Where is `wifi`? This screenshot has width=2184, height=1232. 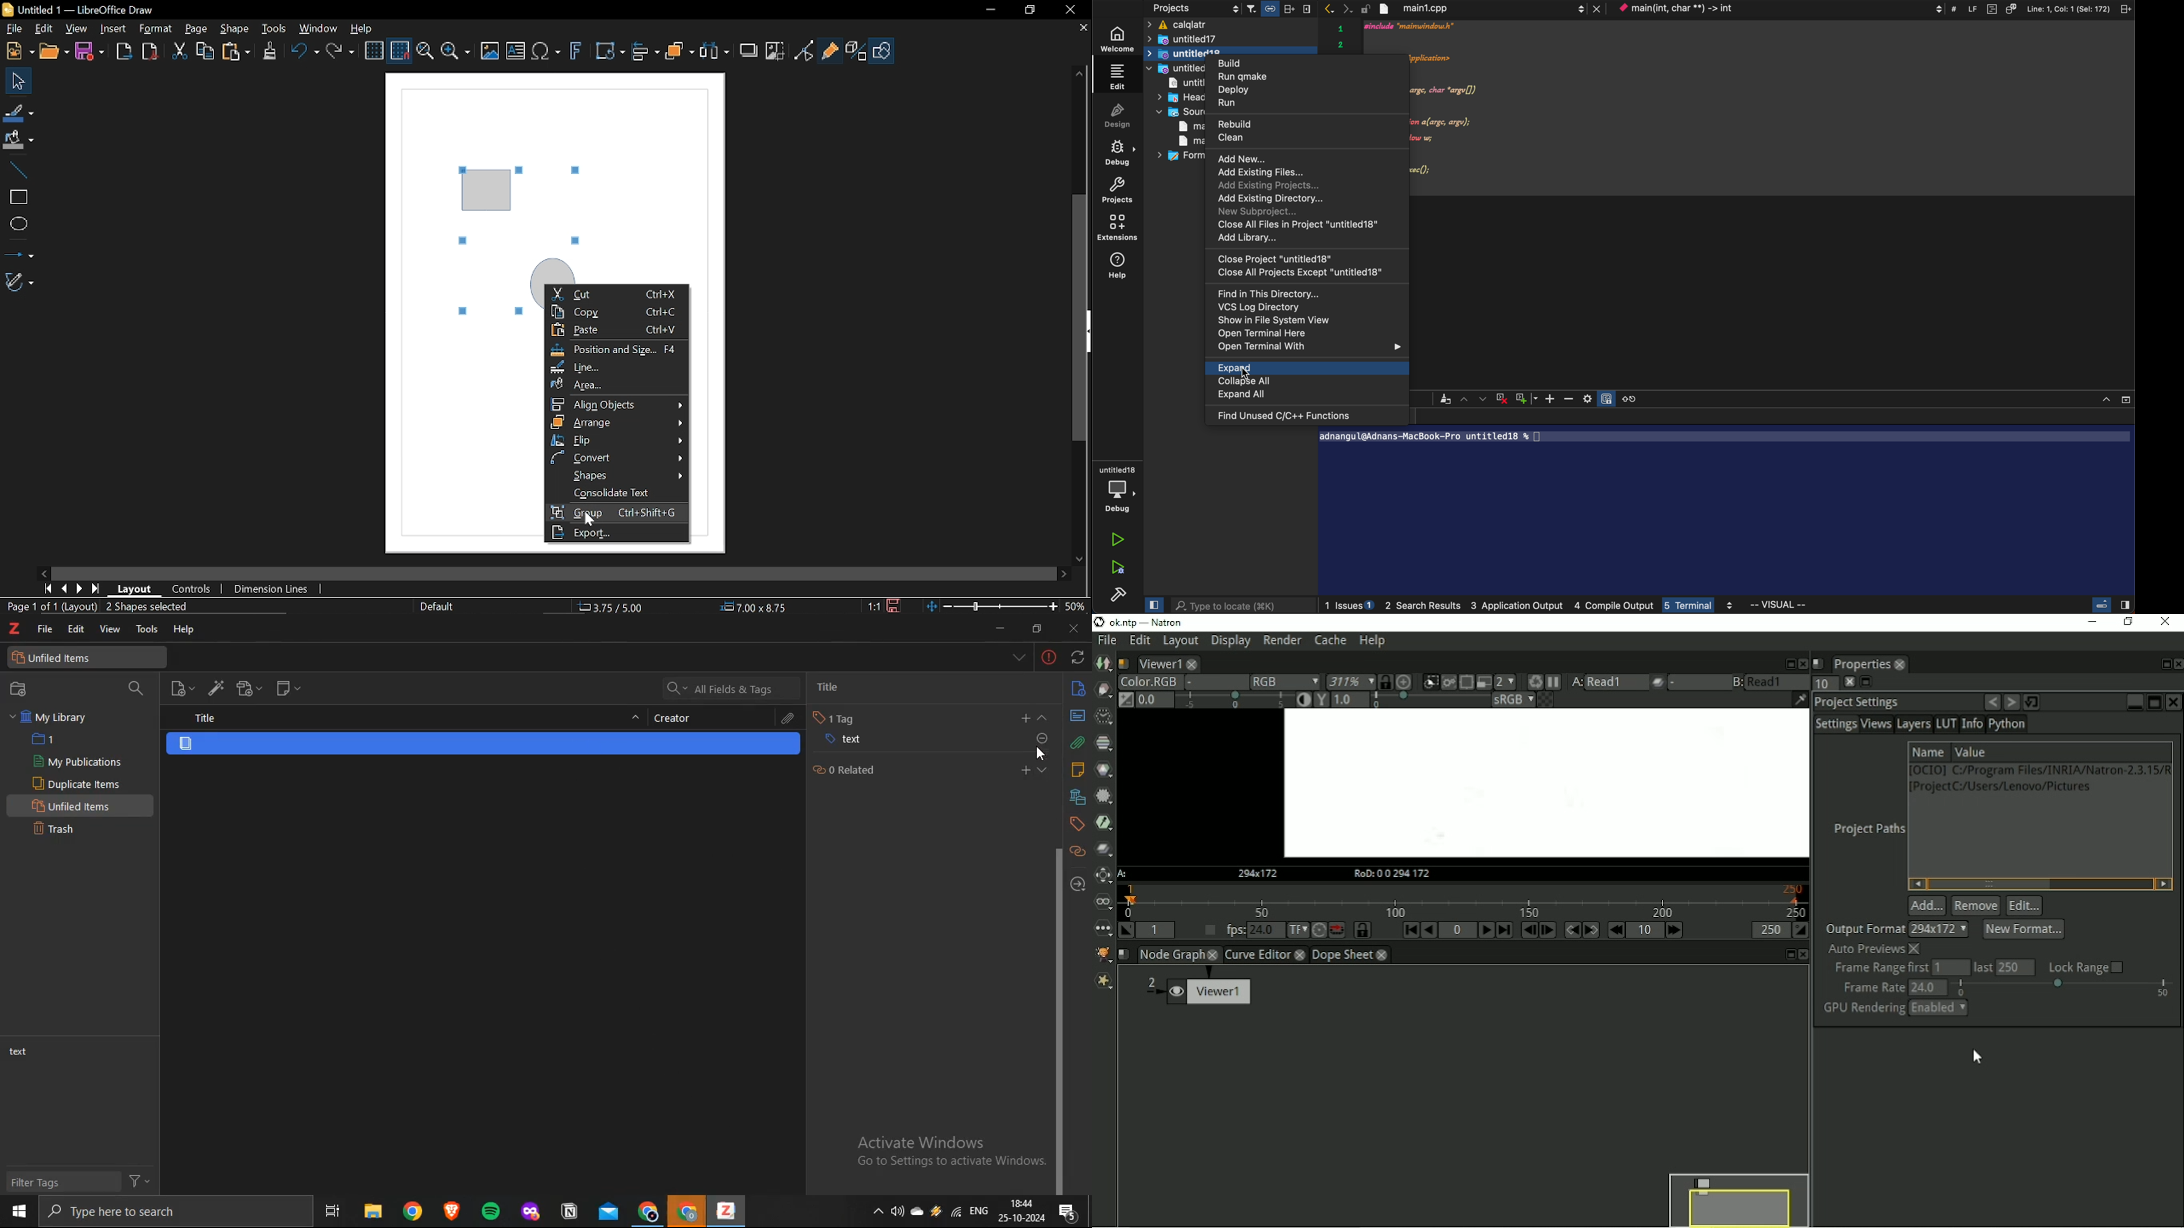
wifi is located at coordinates (958, 1213).